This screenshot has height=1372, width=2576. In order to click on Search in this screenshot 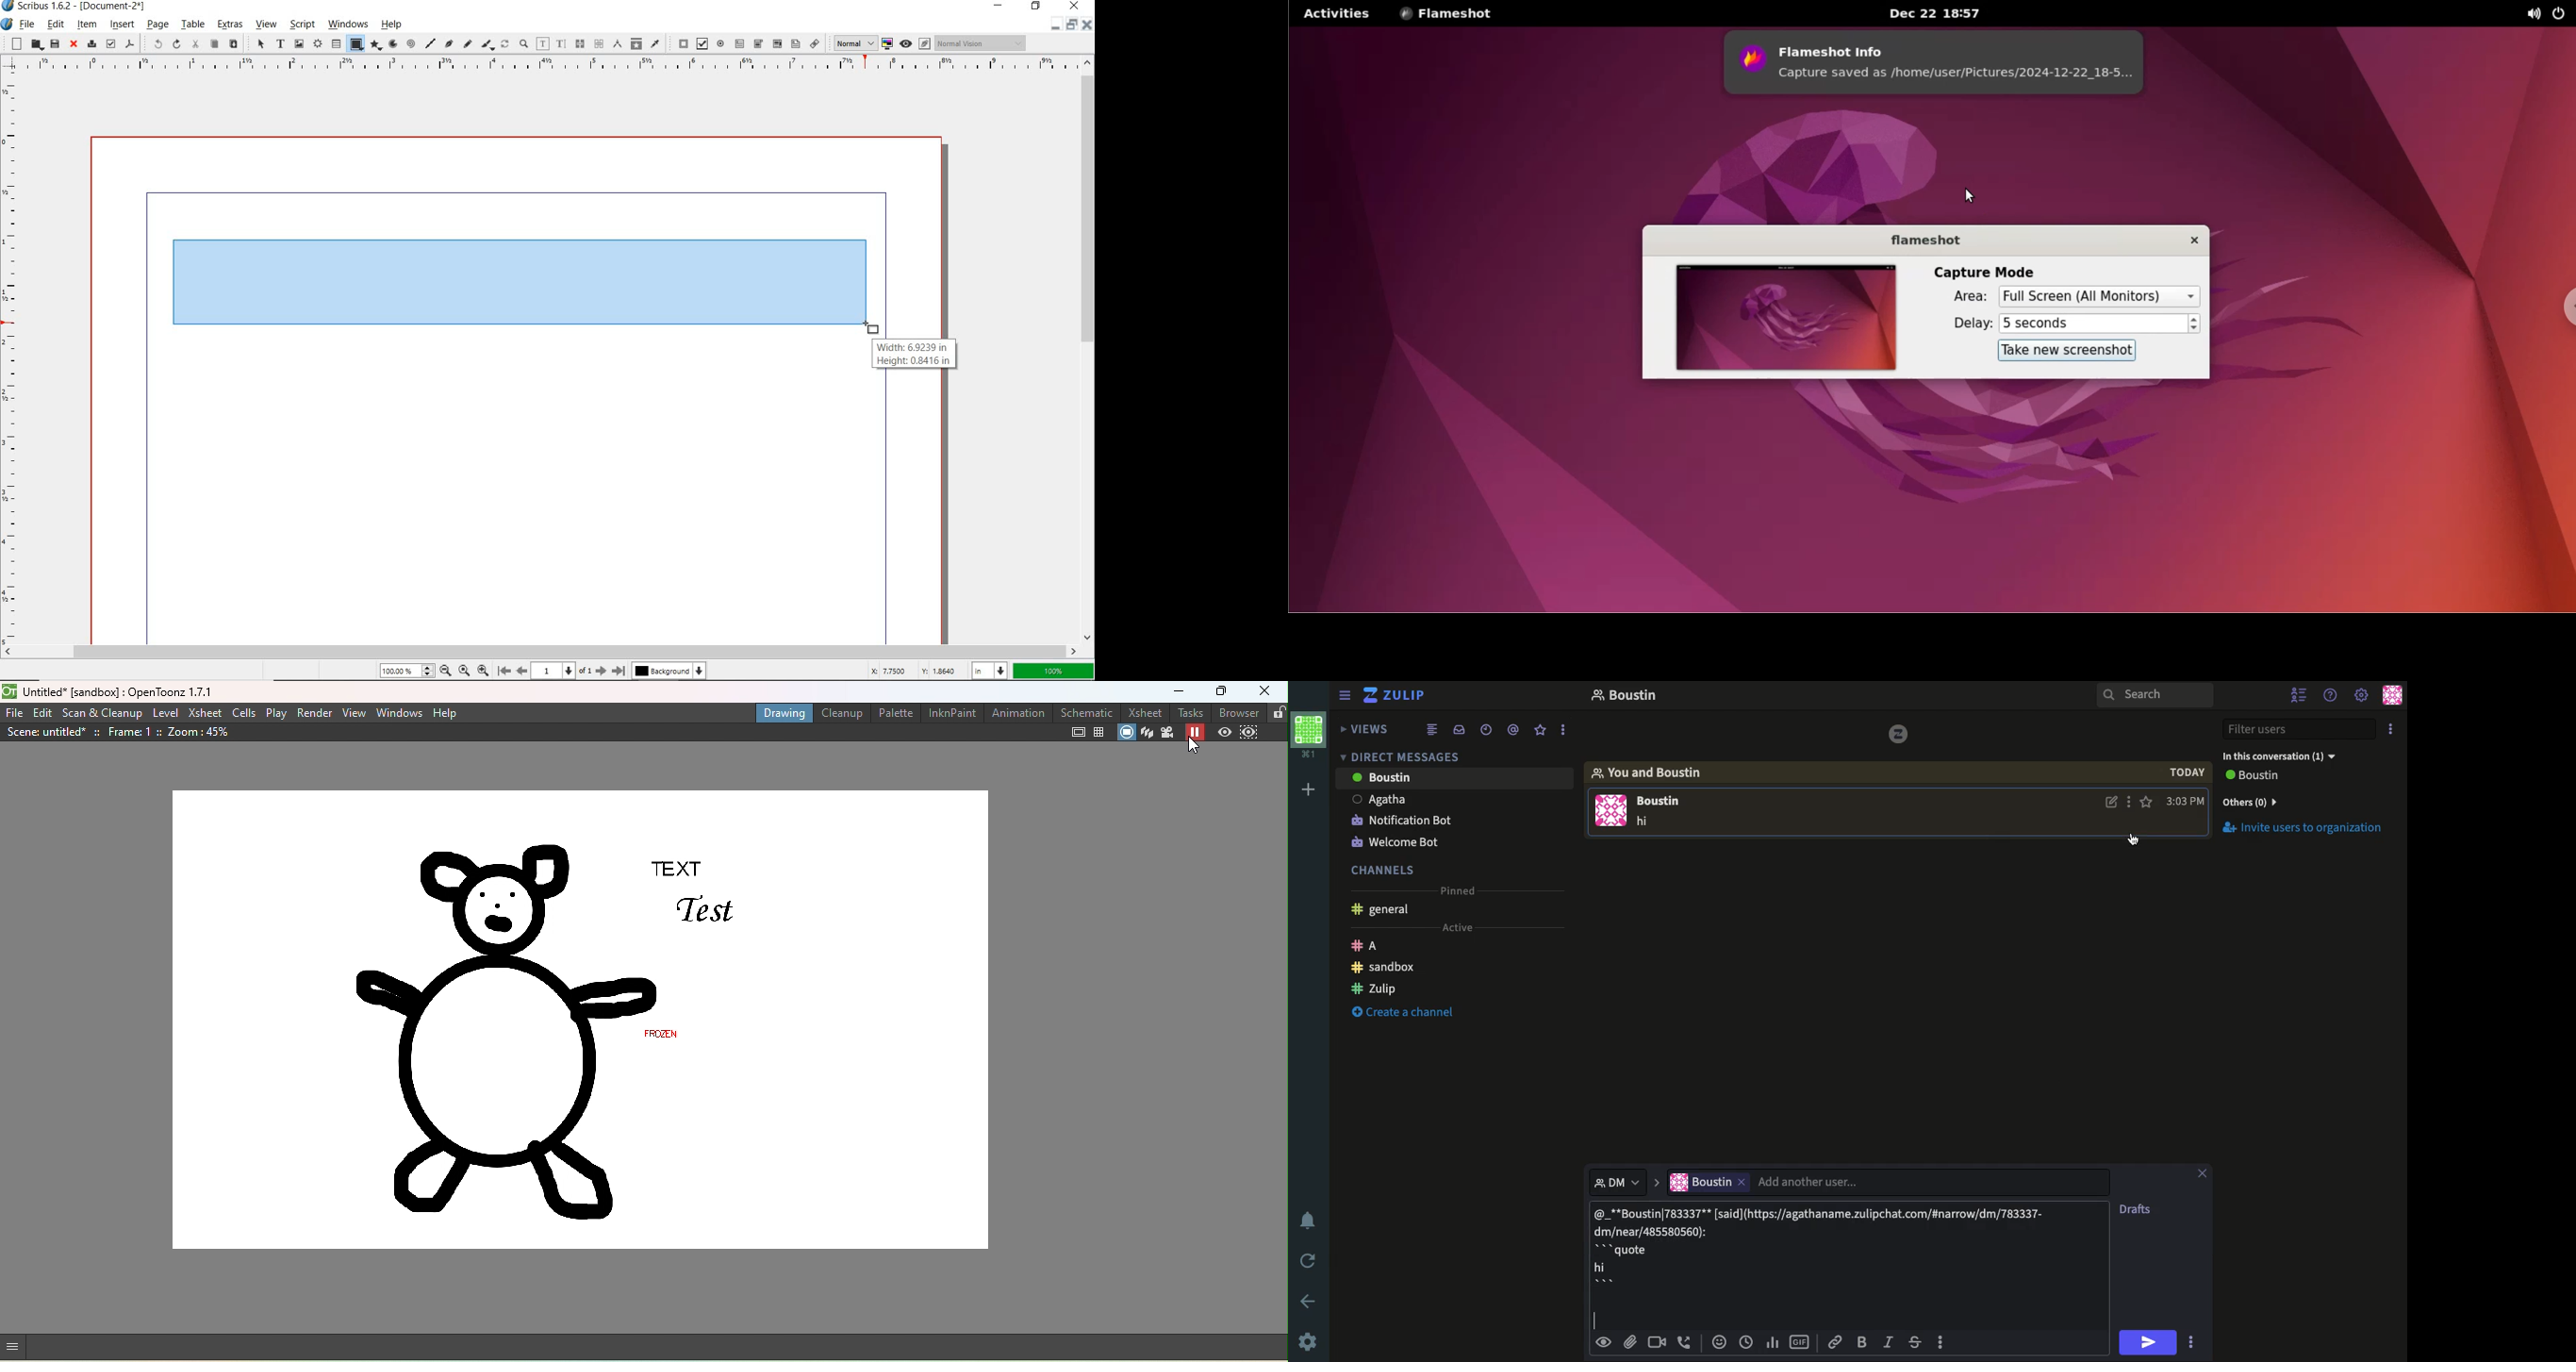, I will do `click(2155, 697)`.